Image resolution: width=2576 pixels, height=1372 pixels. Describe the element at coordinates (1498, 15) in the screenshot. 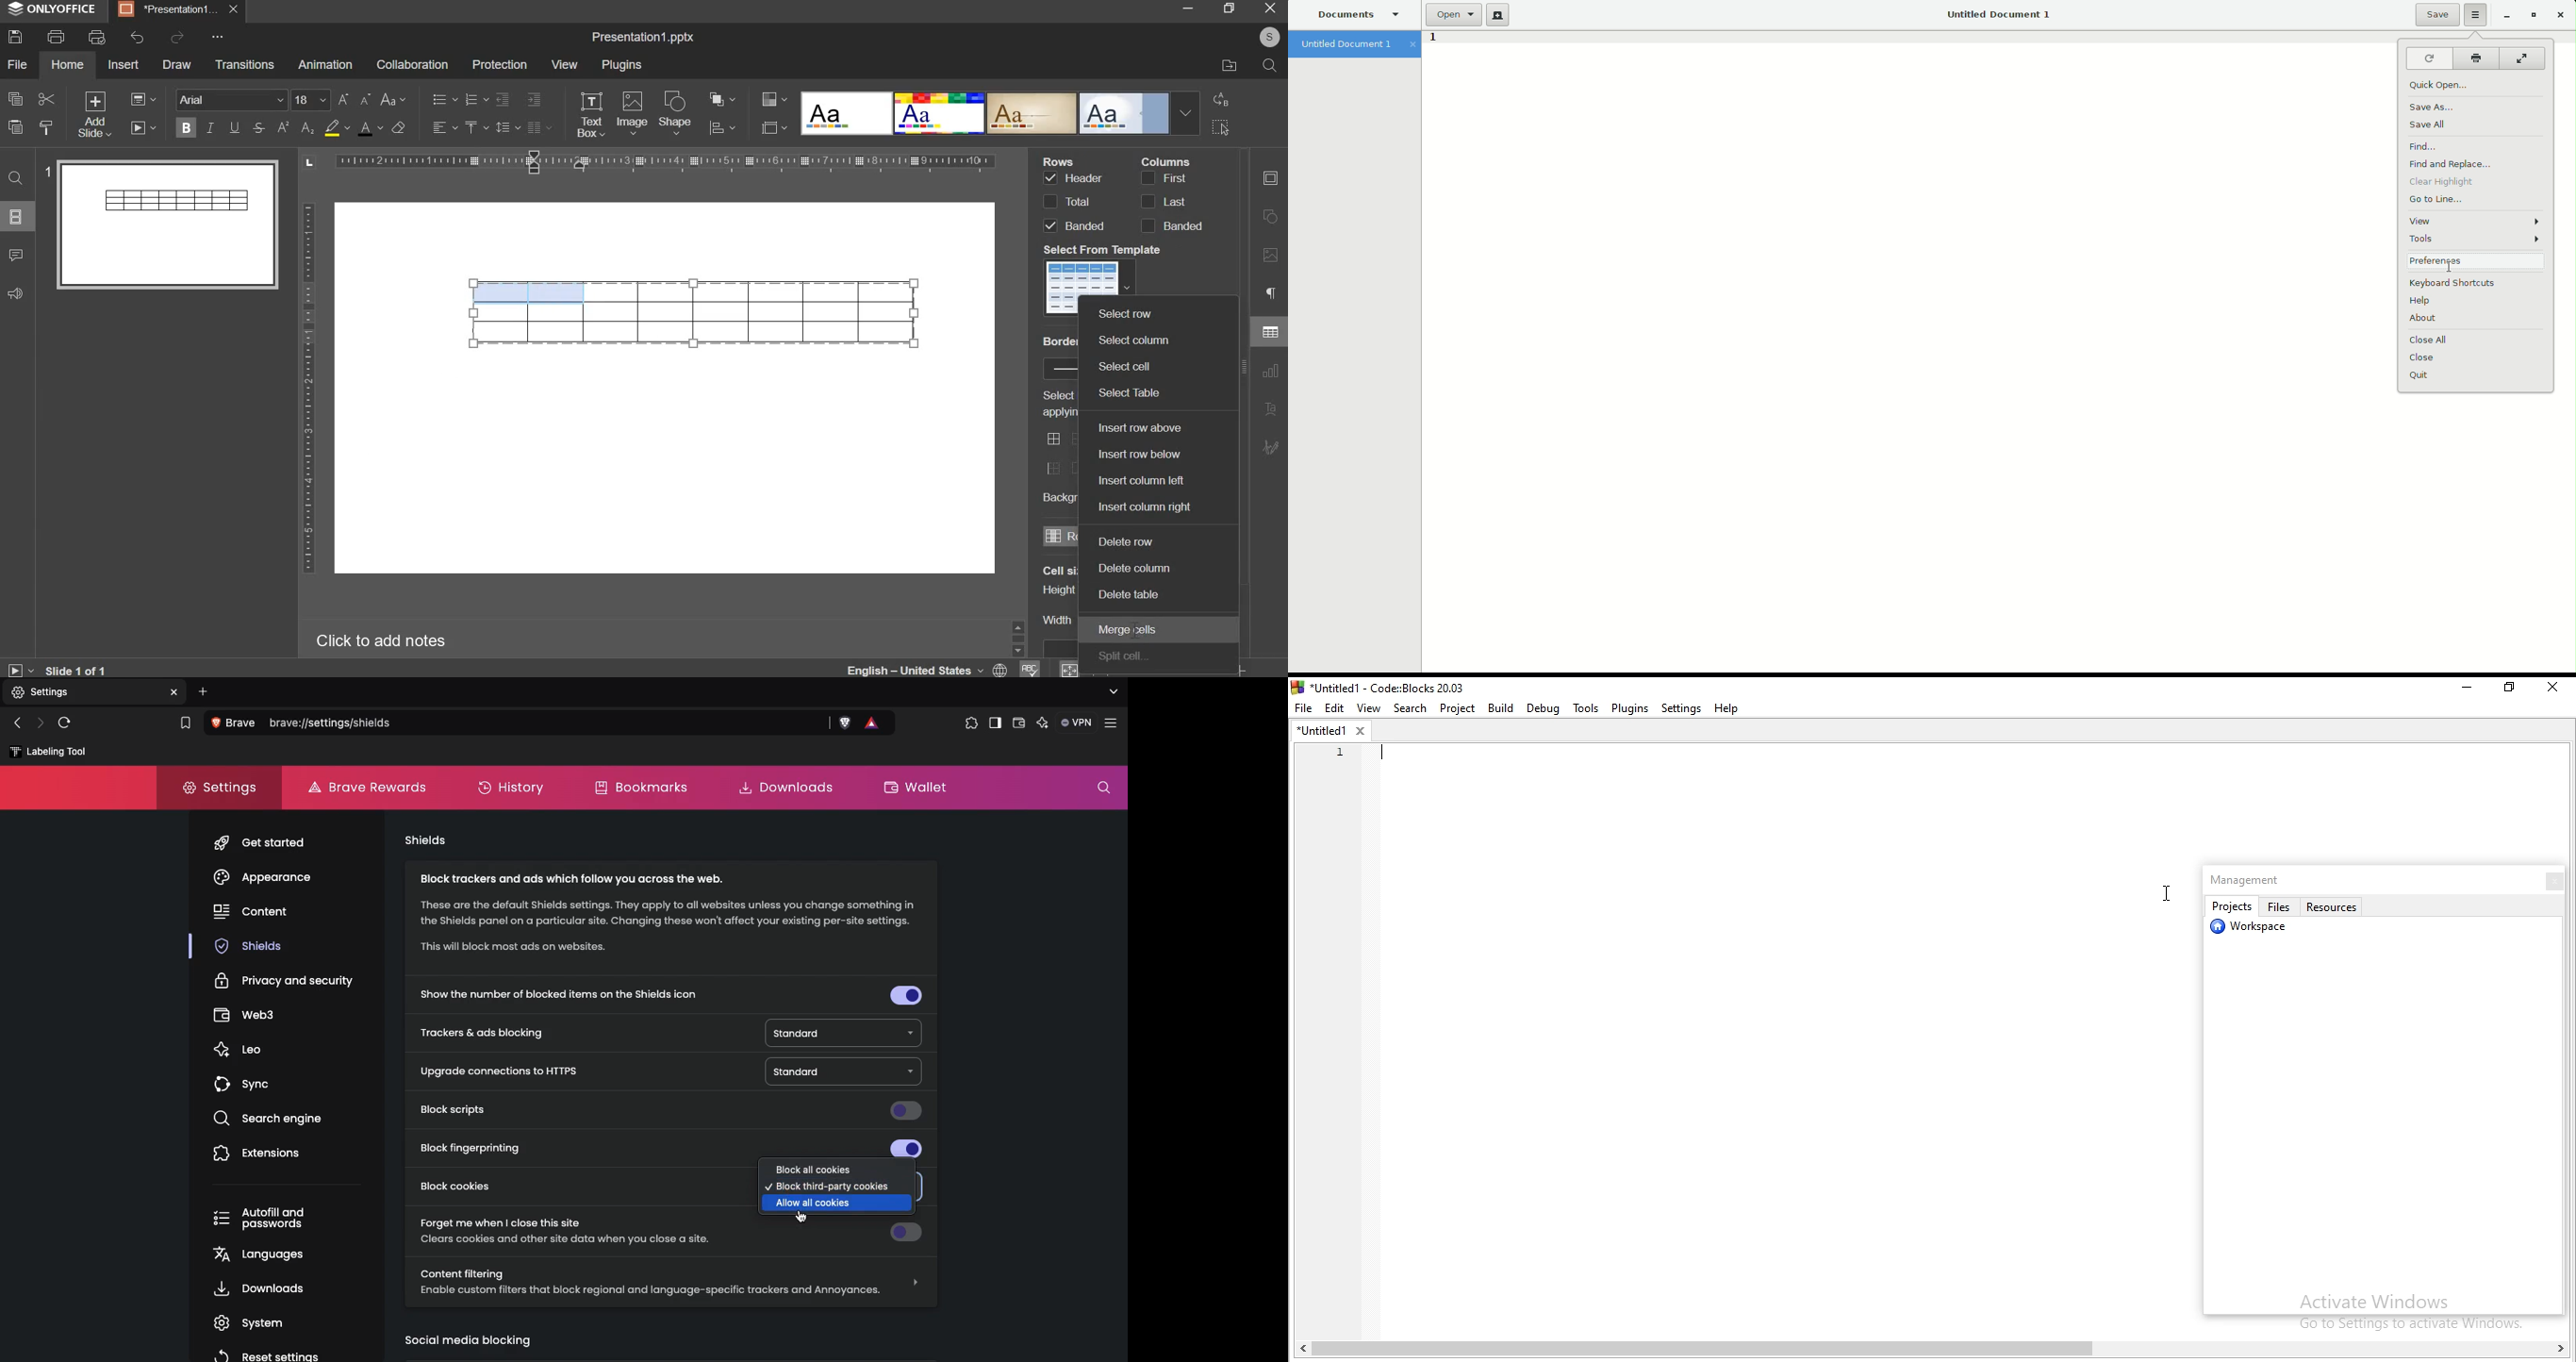

I see `New` at that location.